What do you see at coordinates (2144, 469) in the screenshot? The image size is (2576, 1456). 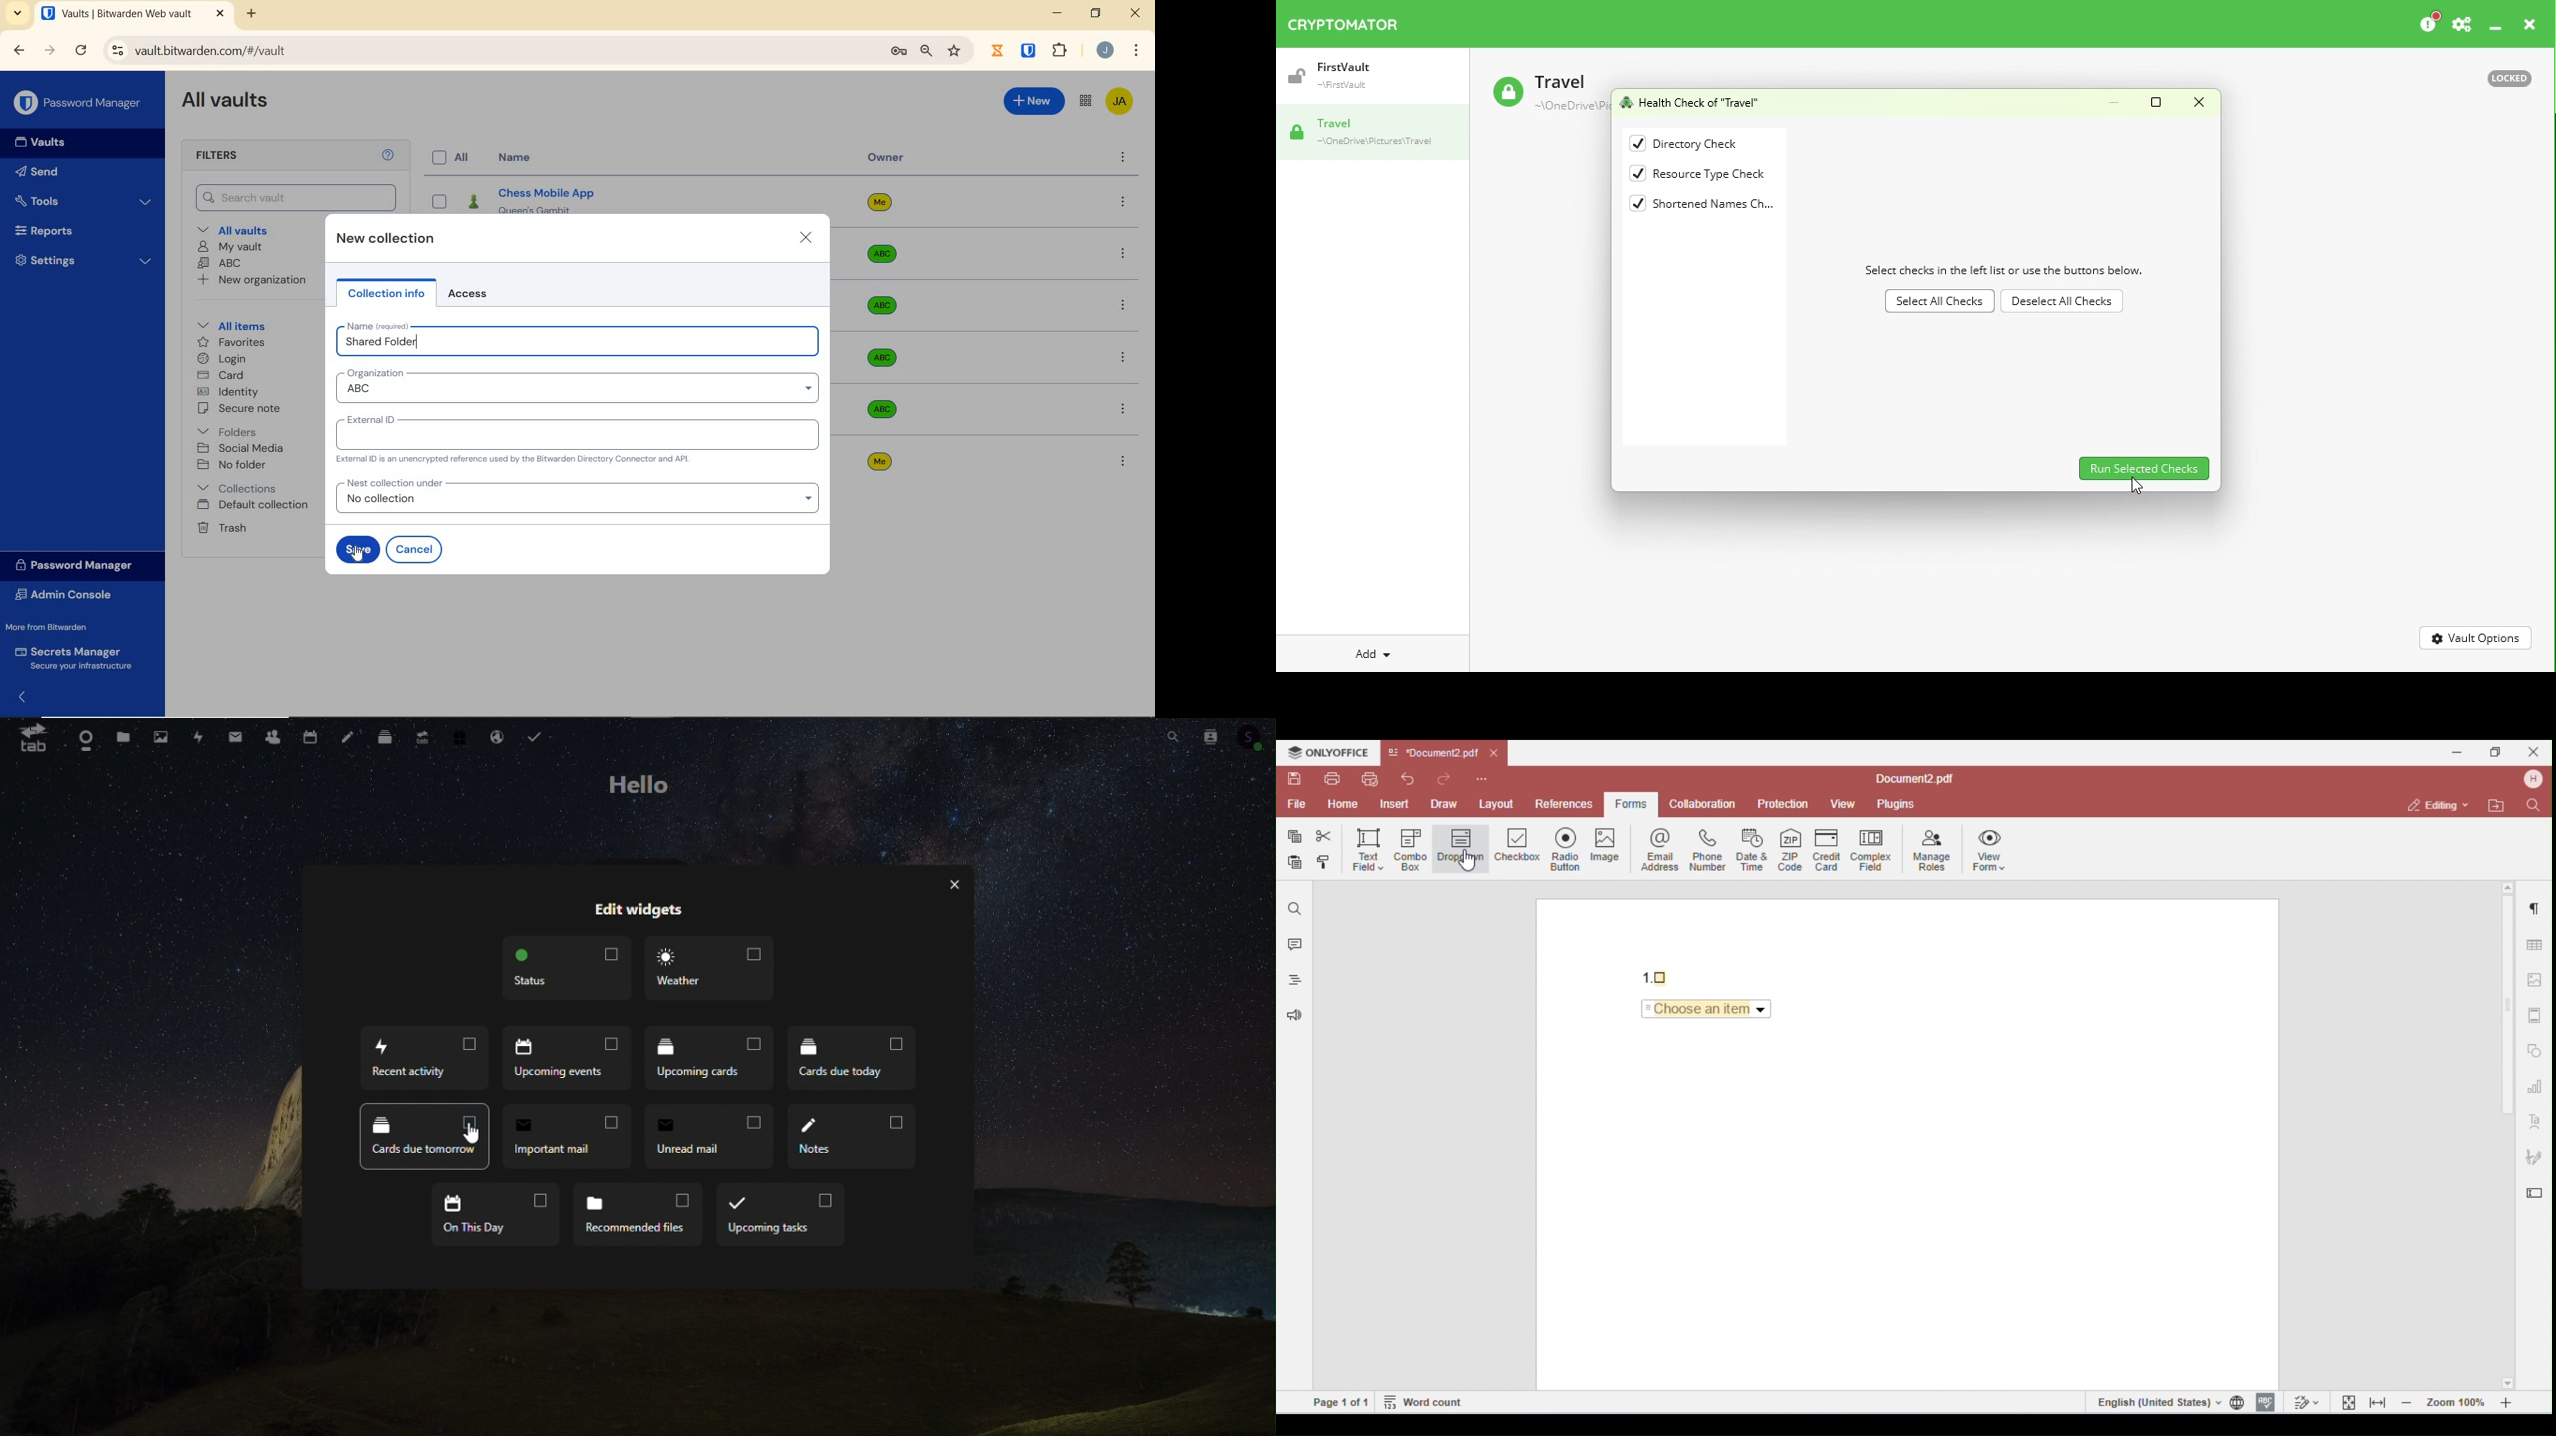 I see `Run selected checks` at bounding box center [2144, 469].